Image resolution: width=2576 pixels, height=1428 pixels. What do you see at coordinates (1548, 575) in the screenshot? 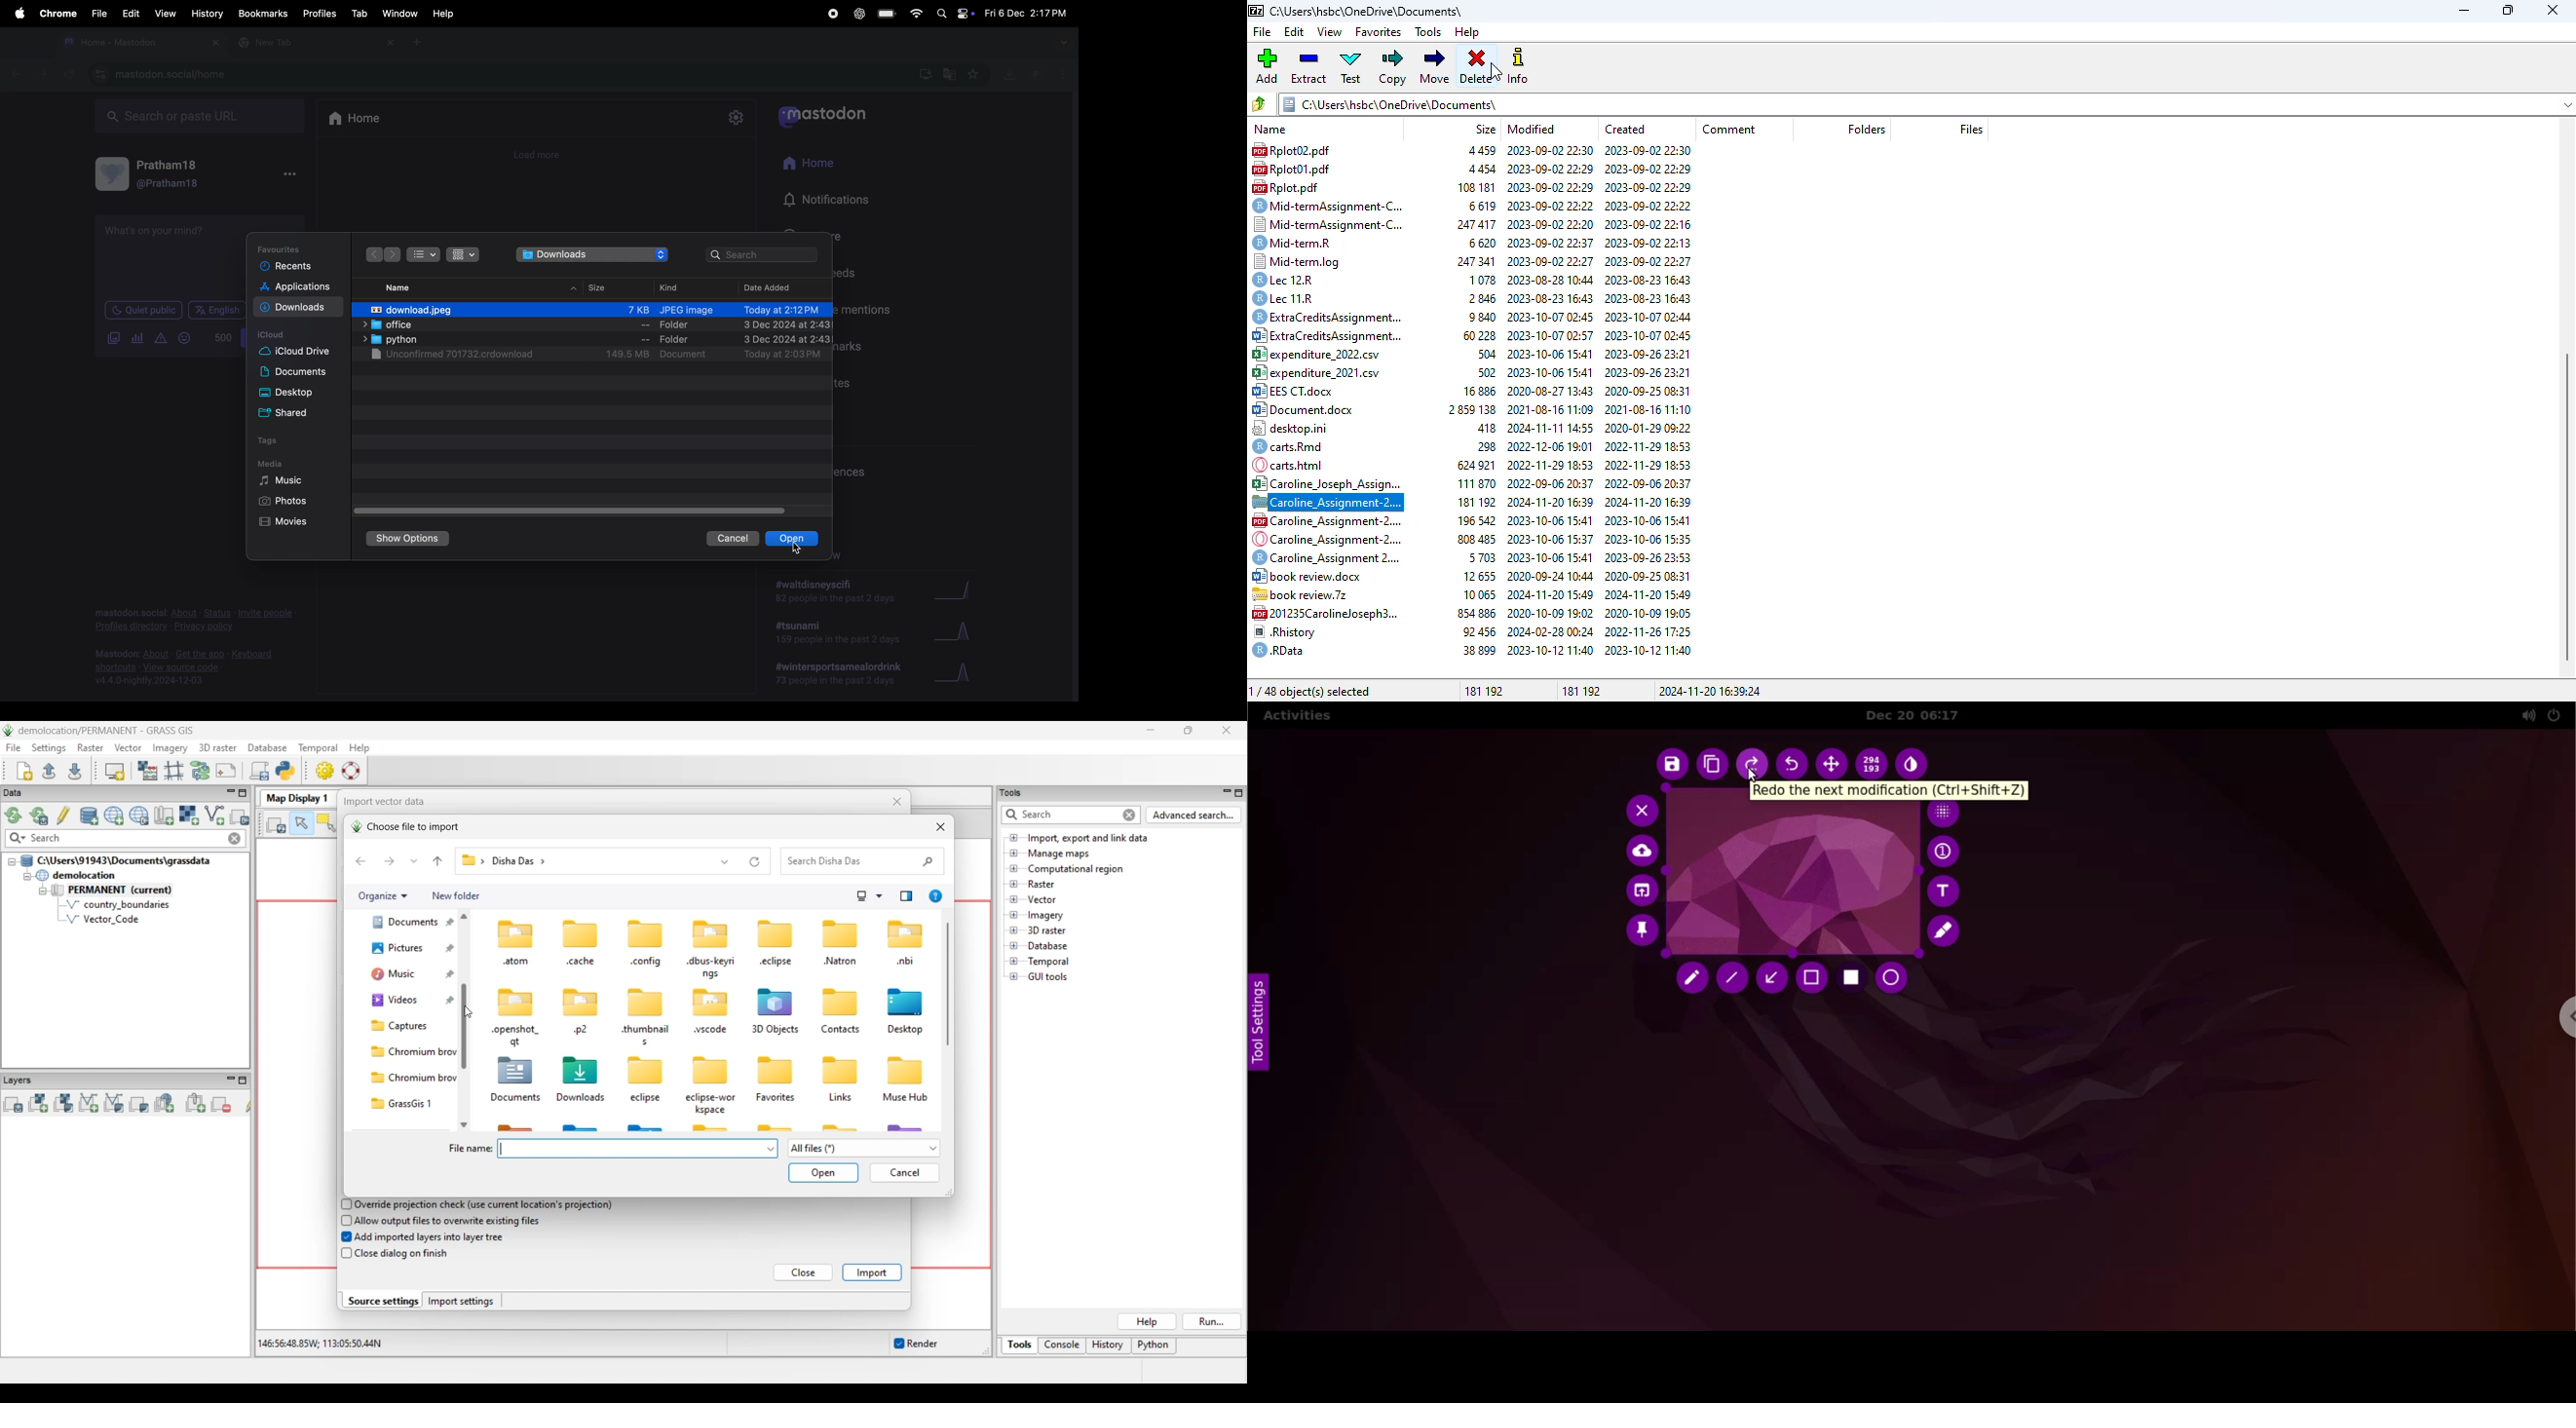
I see `2020-09-24 10:44` at bounding box center [1548, 575].